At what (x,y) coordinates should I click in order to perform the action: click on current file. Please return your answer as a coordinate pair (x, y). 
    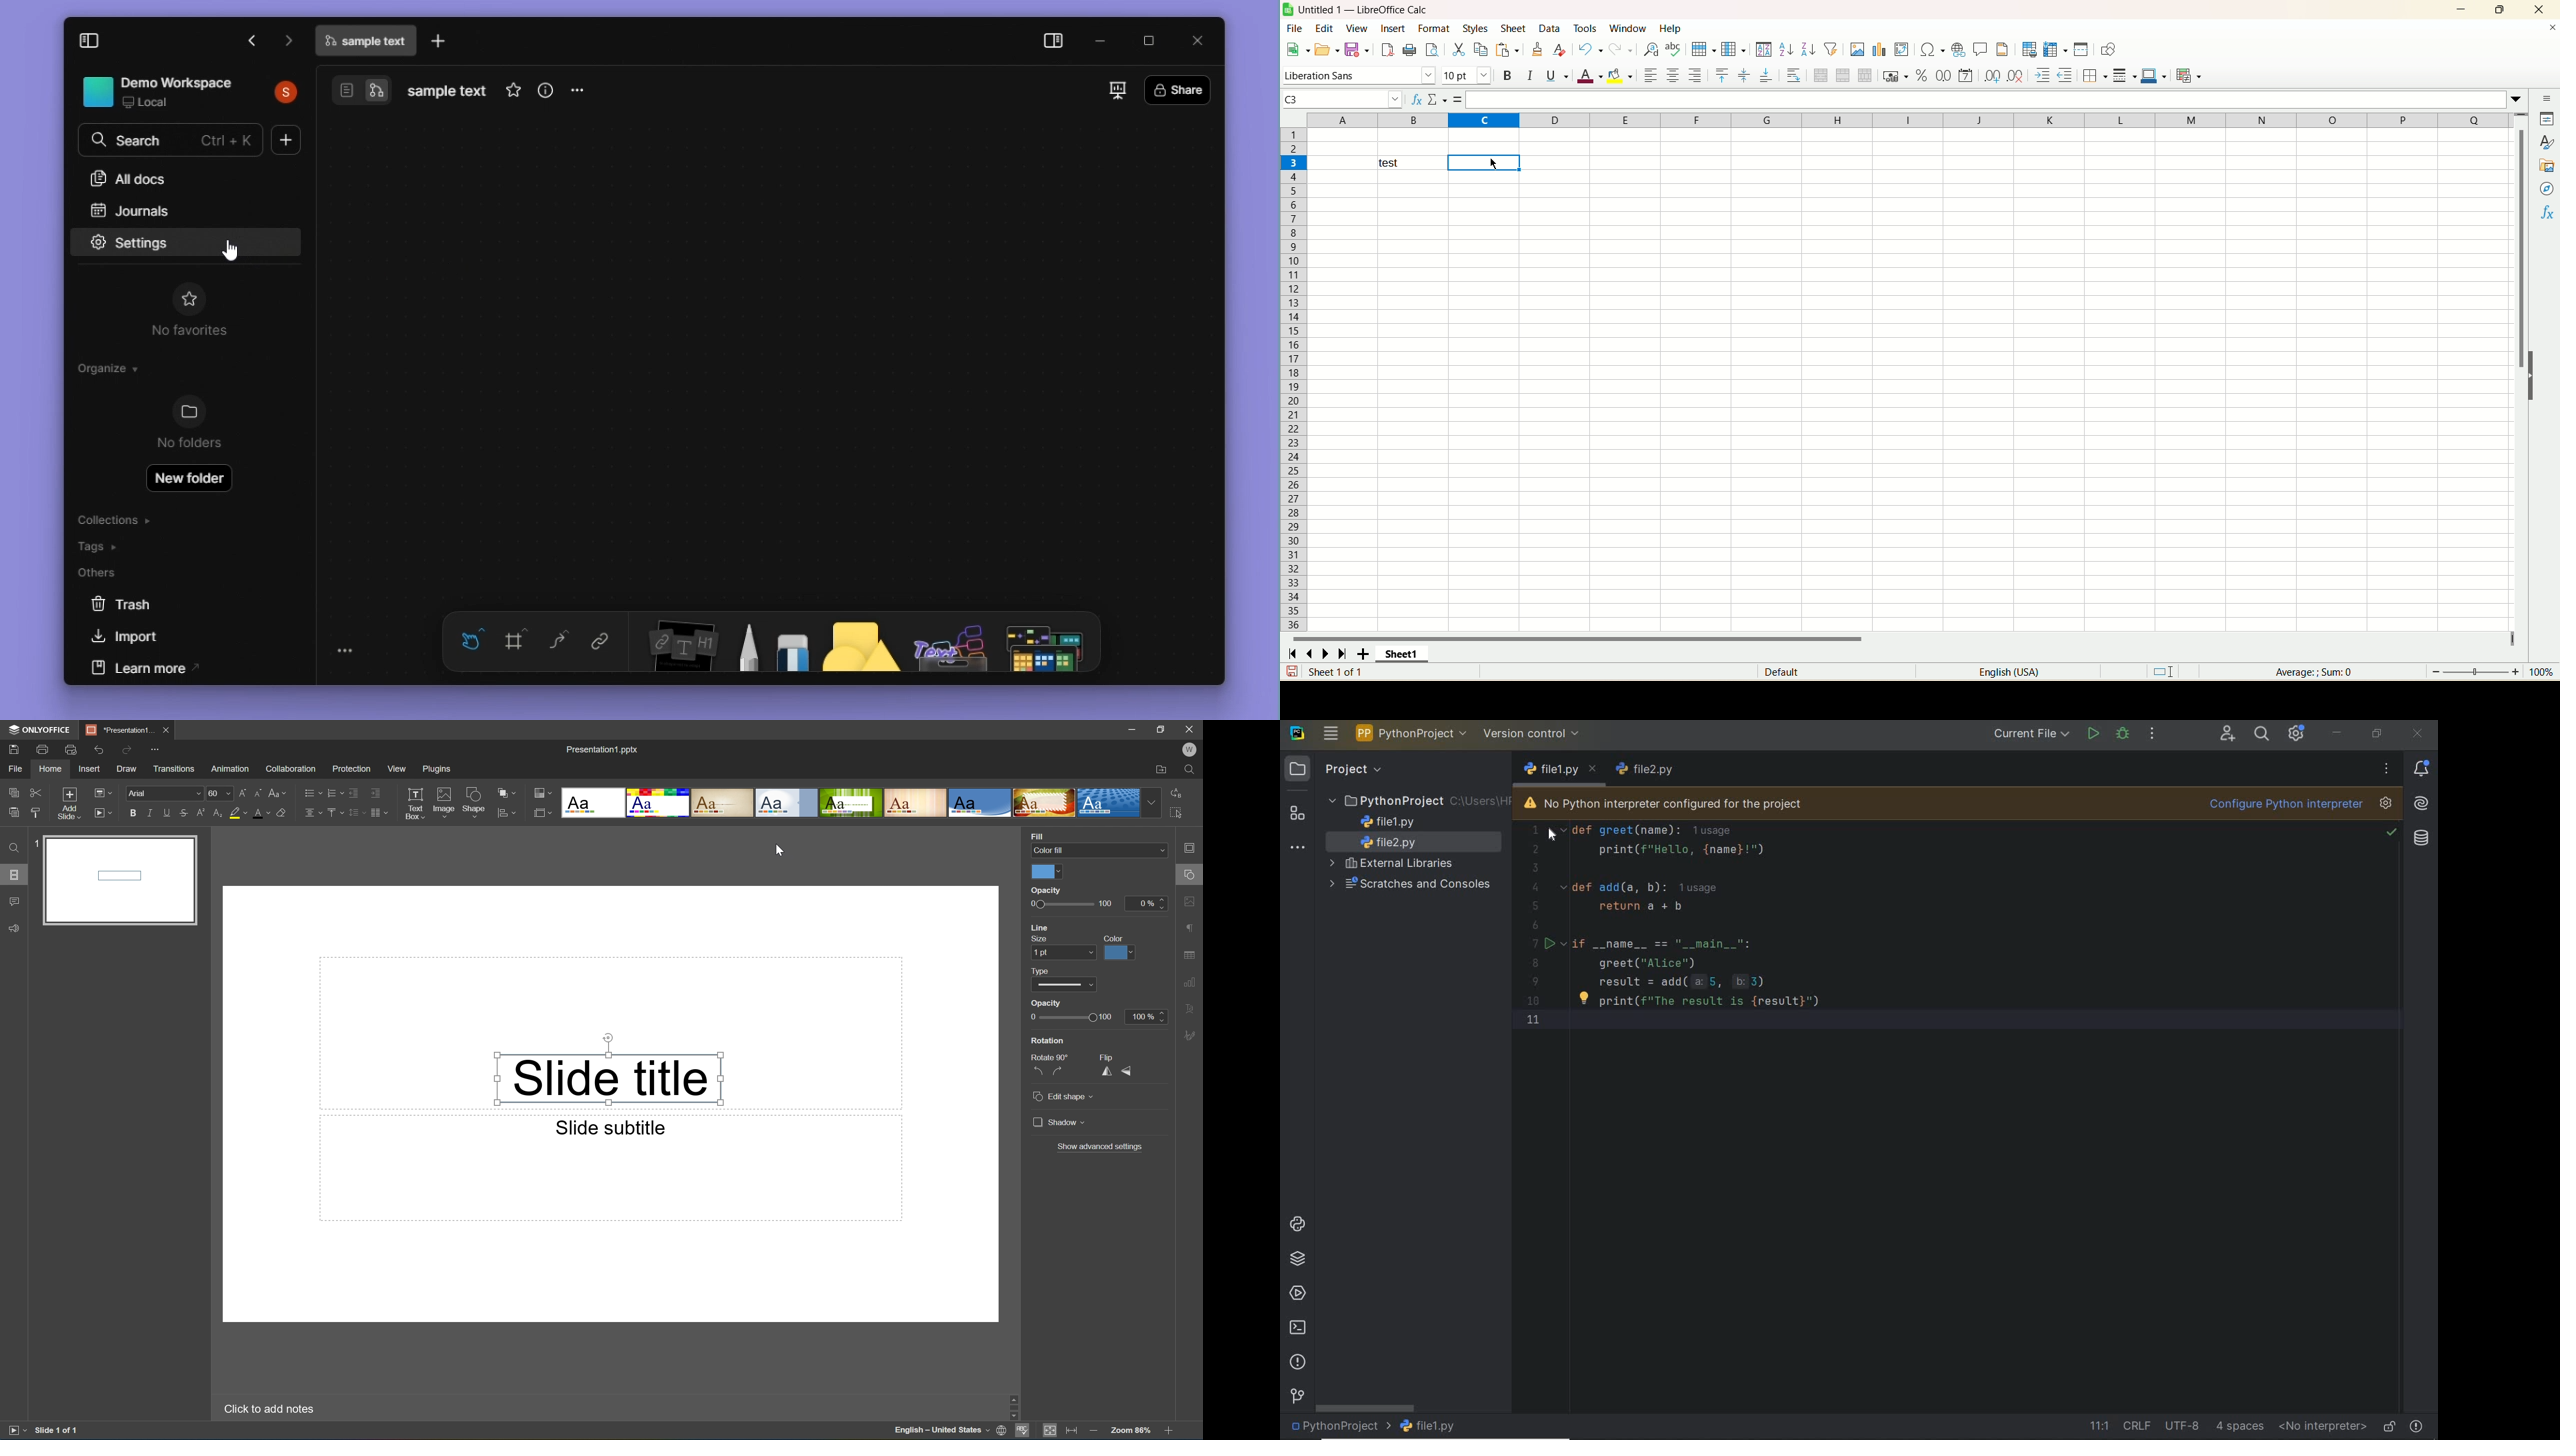
    Looking at the image, I should click on (2032, 733).